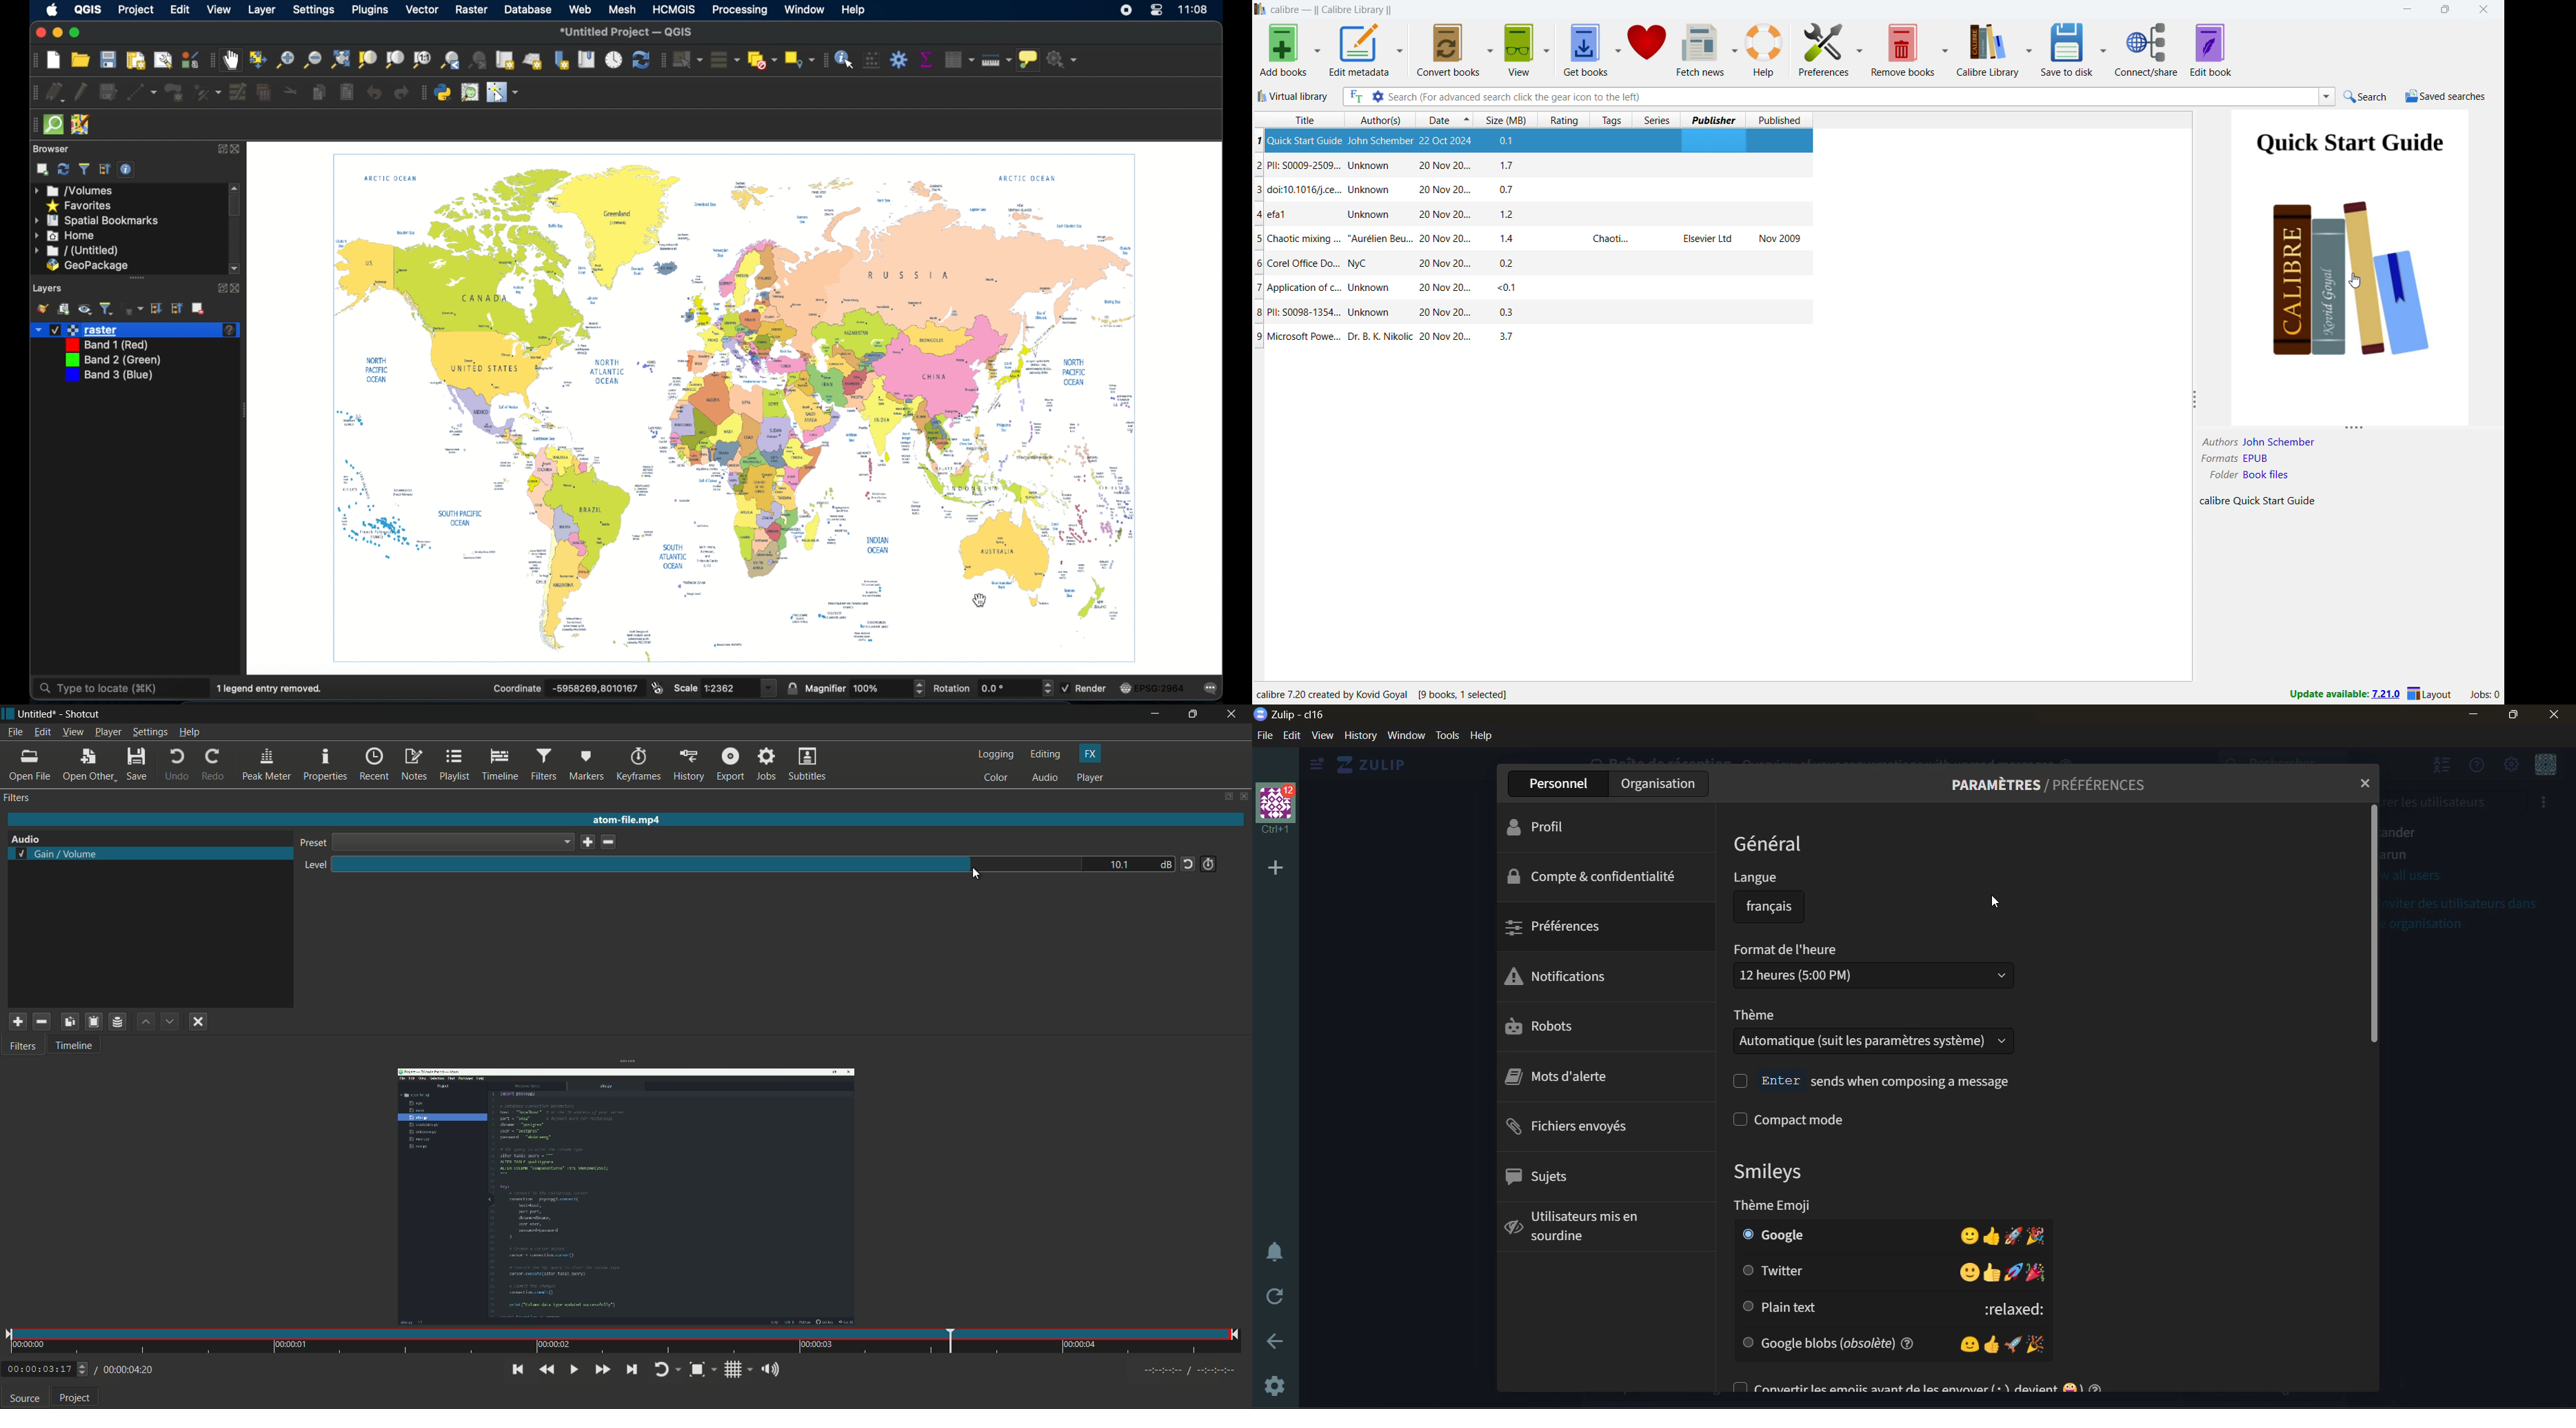  What do you see at coordinates (1510, 239) in the screenshot?
I see `1.4` at bounding box center [1510, 239].